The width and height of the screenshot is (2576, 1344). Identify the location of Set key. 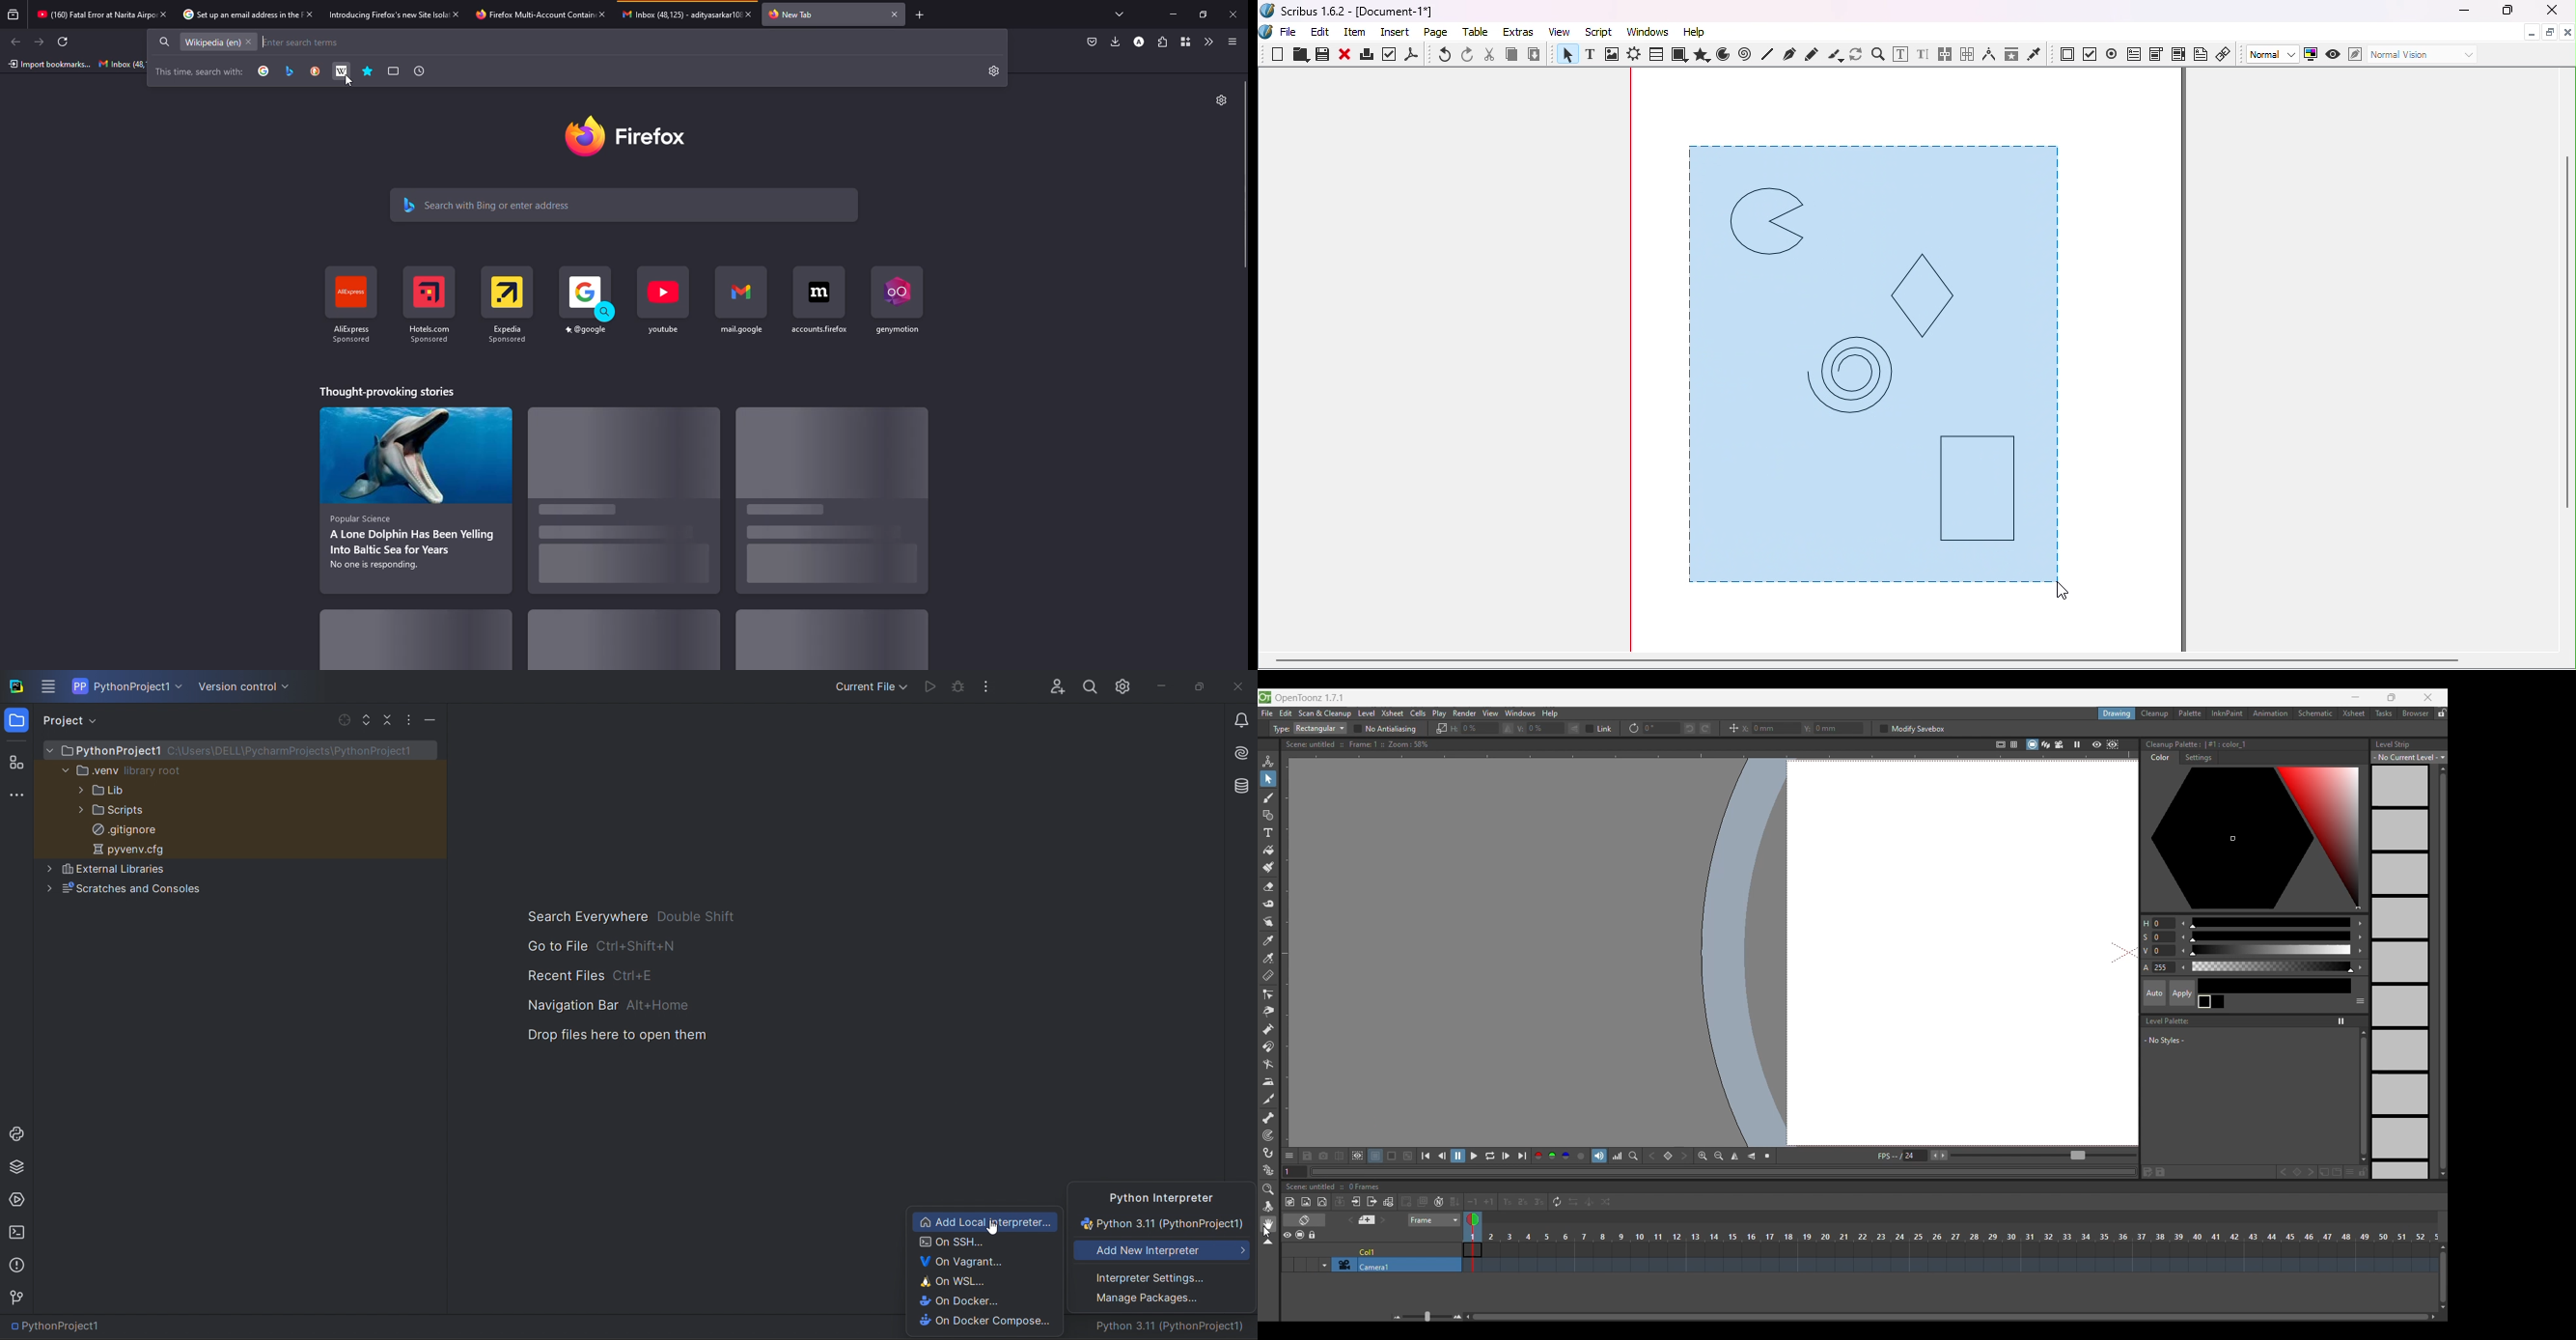
(1669, 1156).